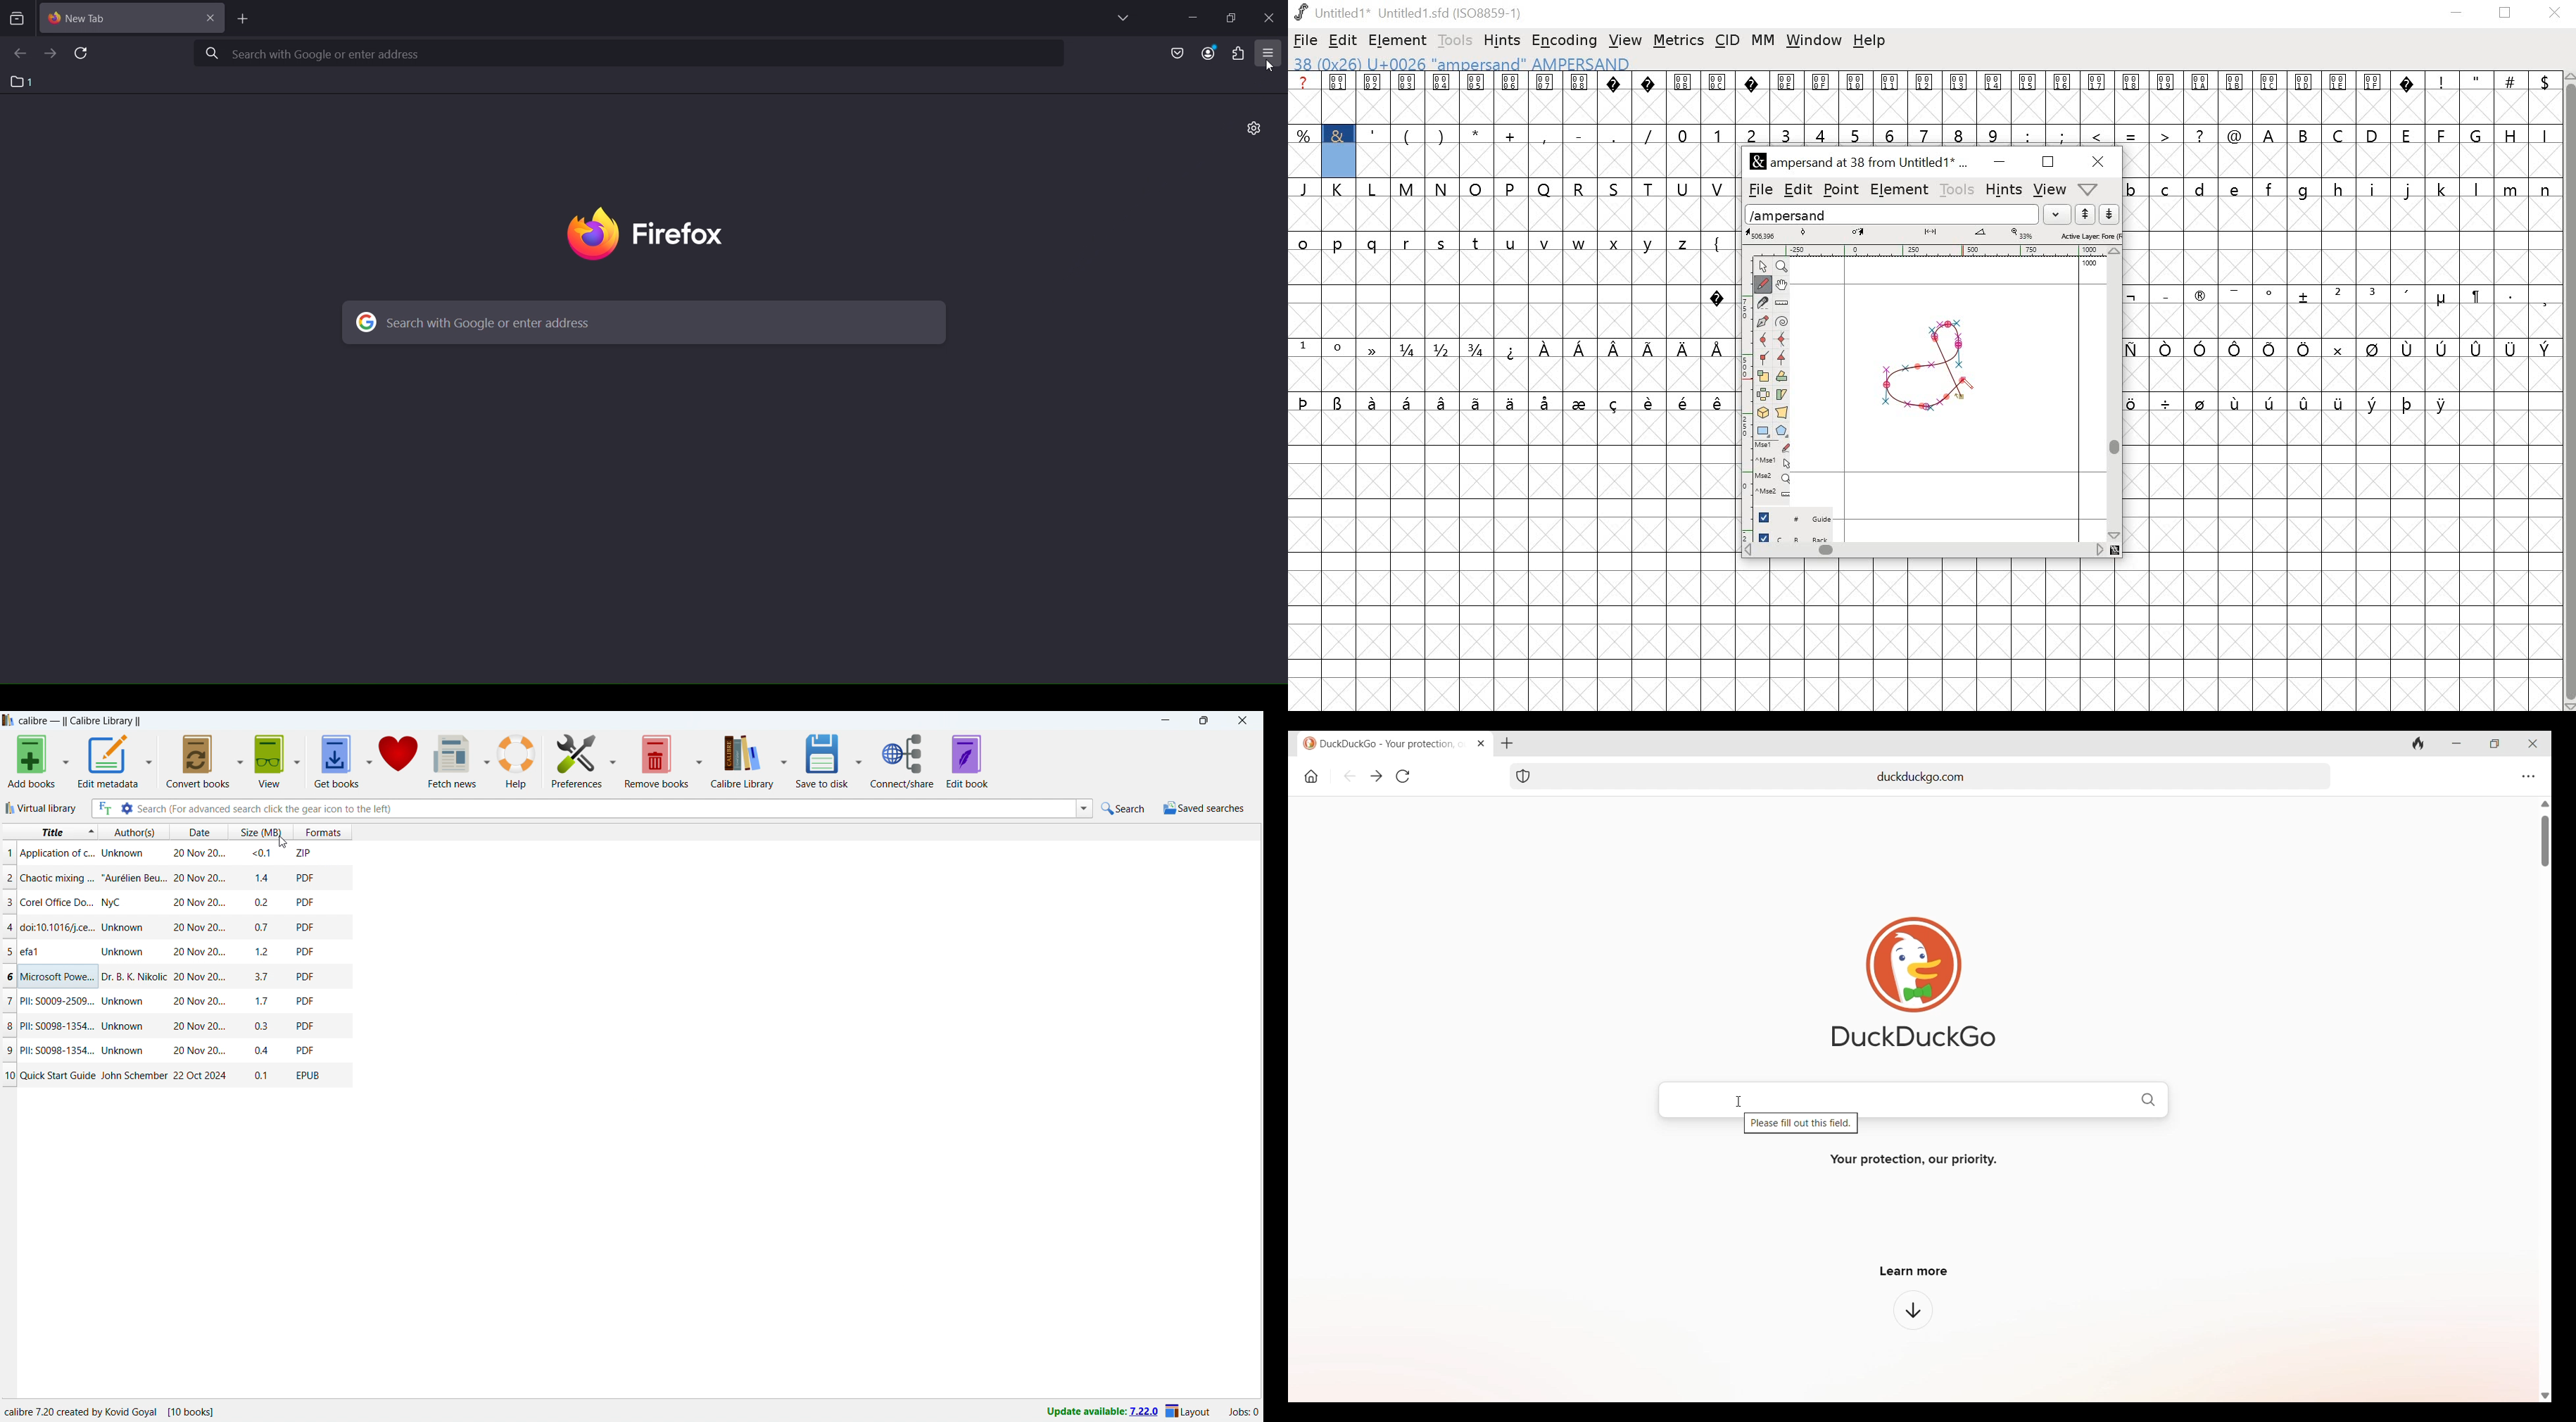 Image resolution: width=2576 pixels, height=1428 pixels. I want to click on size, so click(263, 951).